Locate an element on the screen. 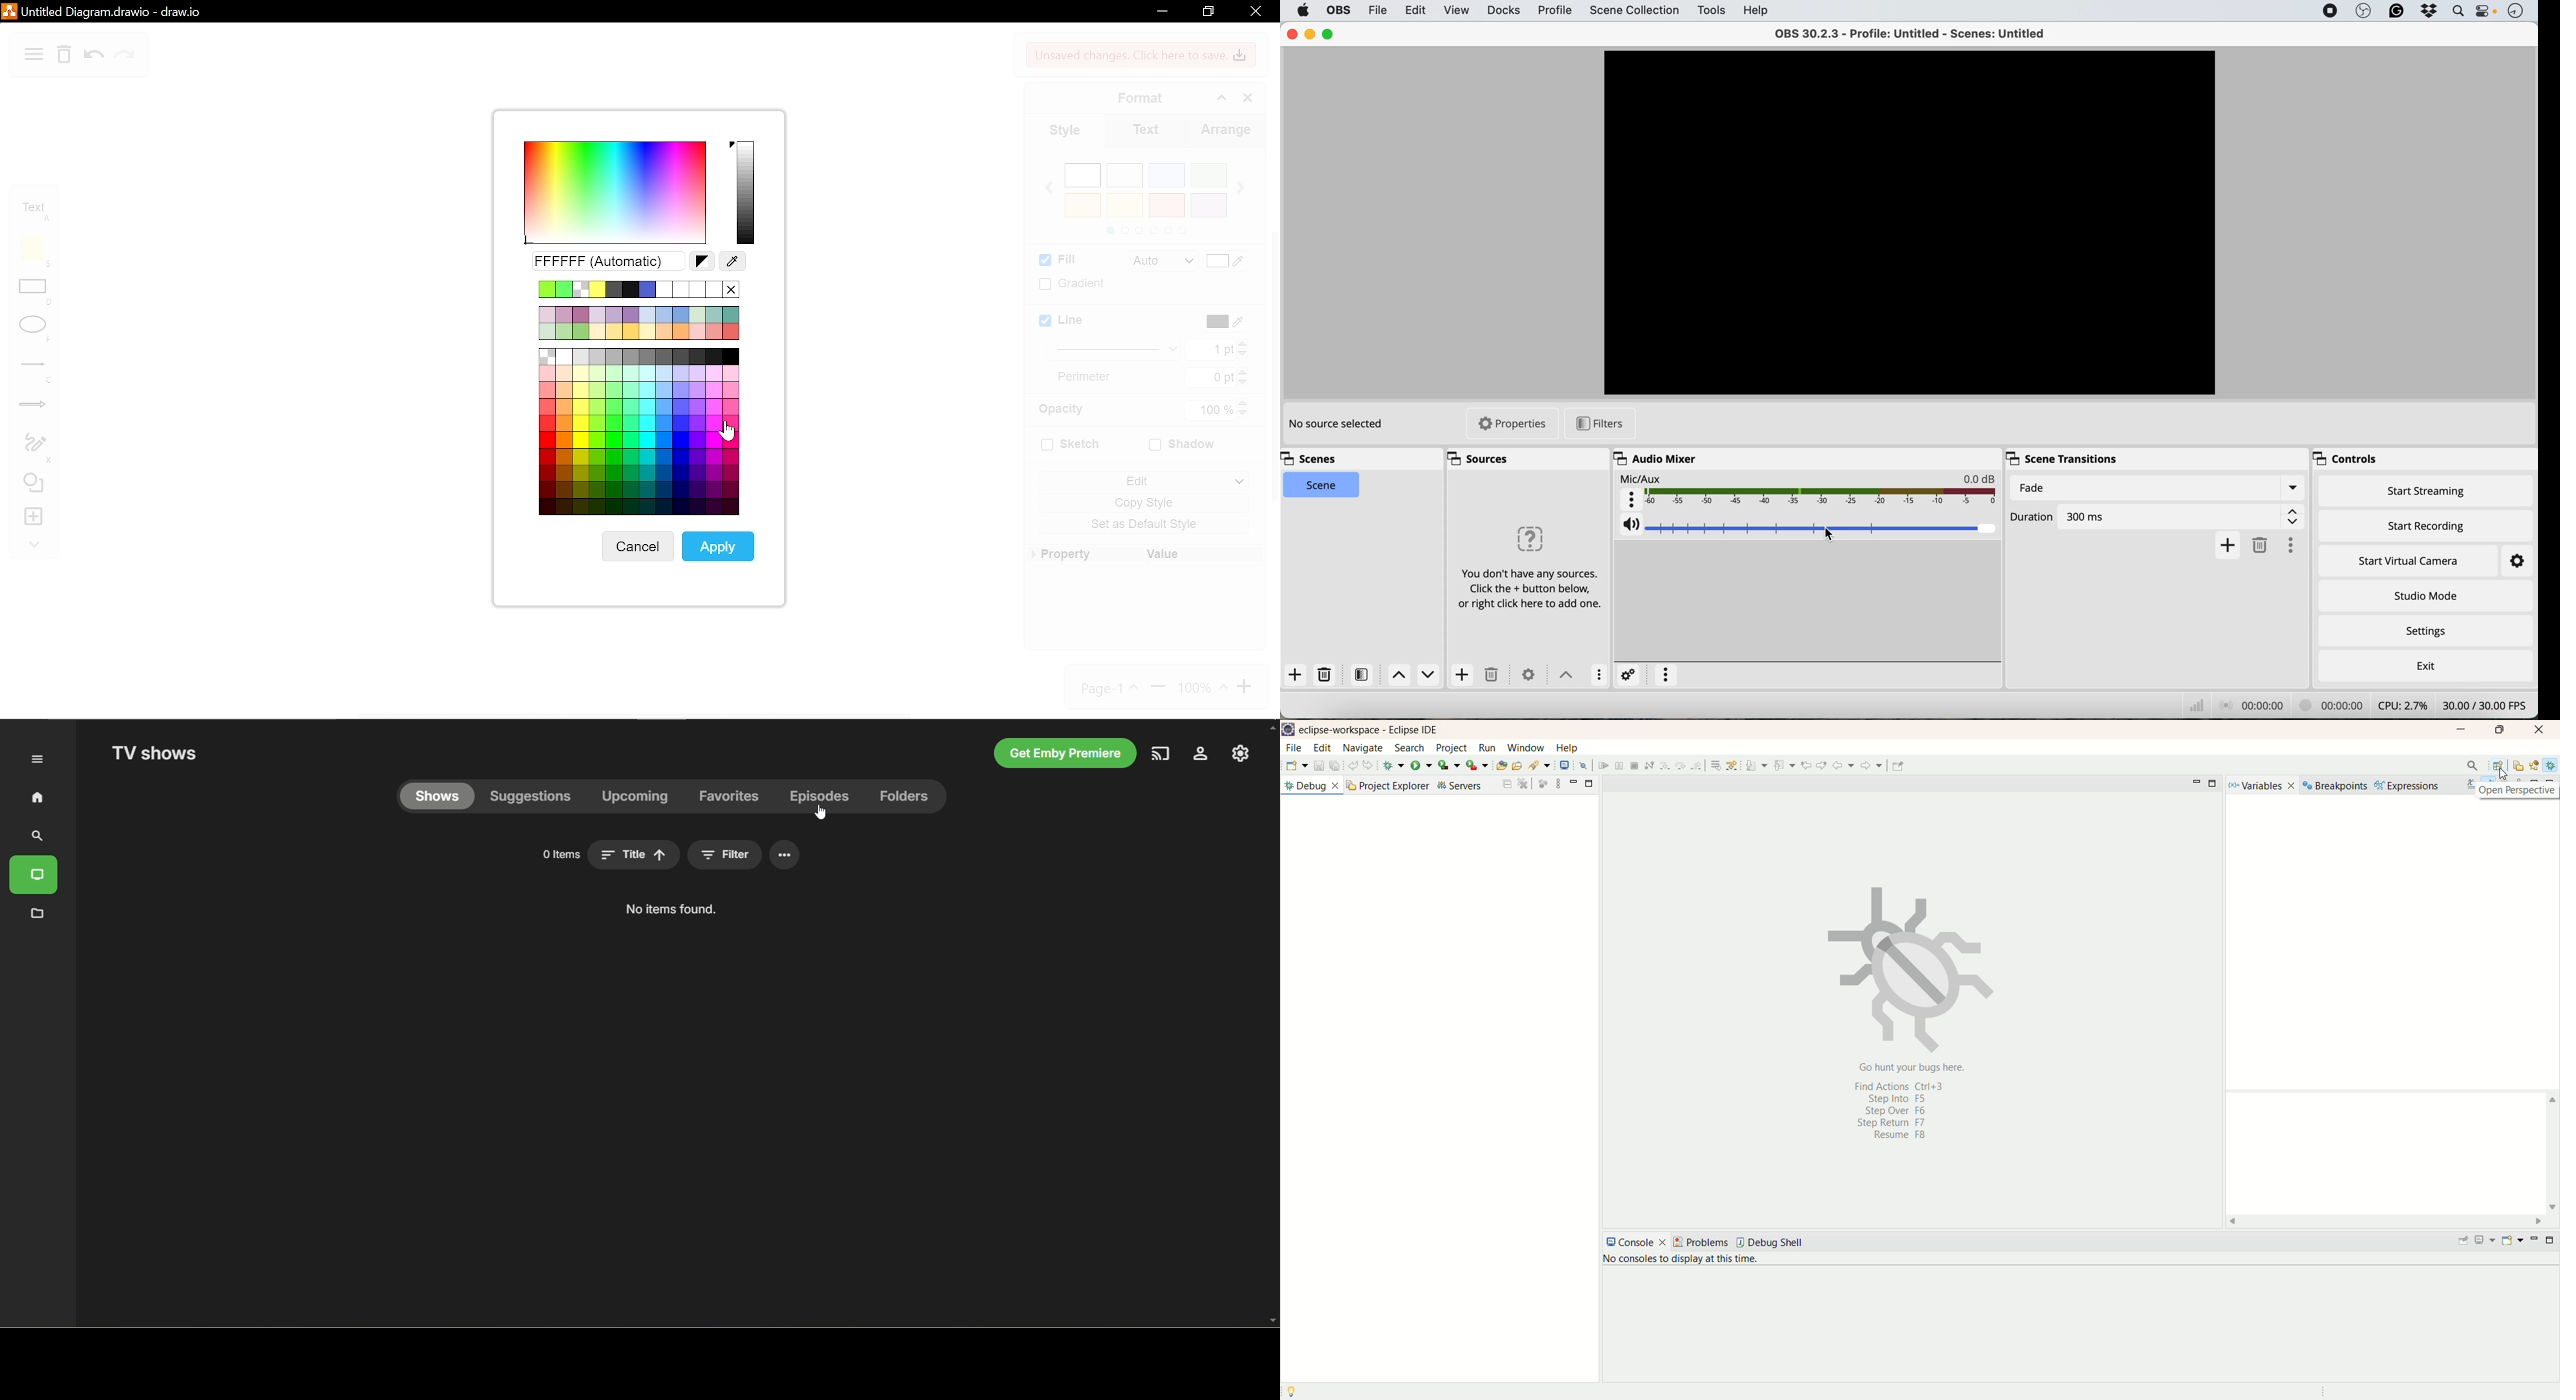 Image resolution: width=2576 pixels, height=1400 pixels. more options is located at coordinates (1666, 672).